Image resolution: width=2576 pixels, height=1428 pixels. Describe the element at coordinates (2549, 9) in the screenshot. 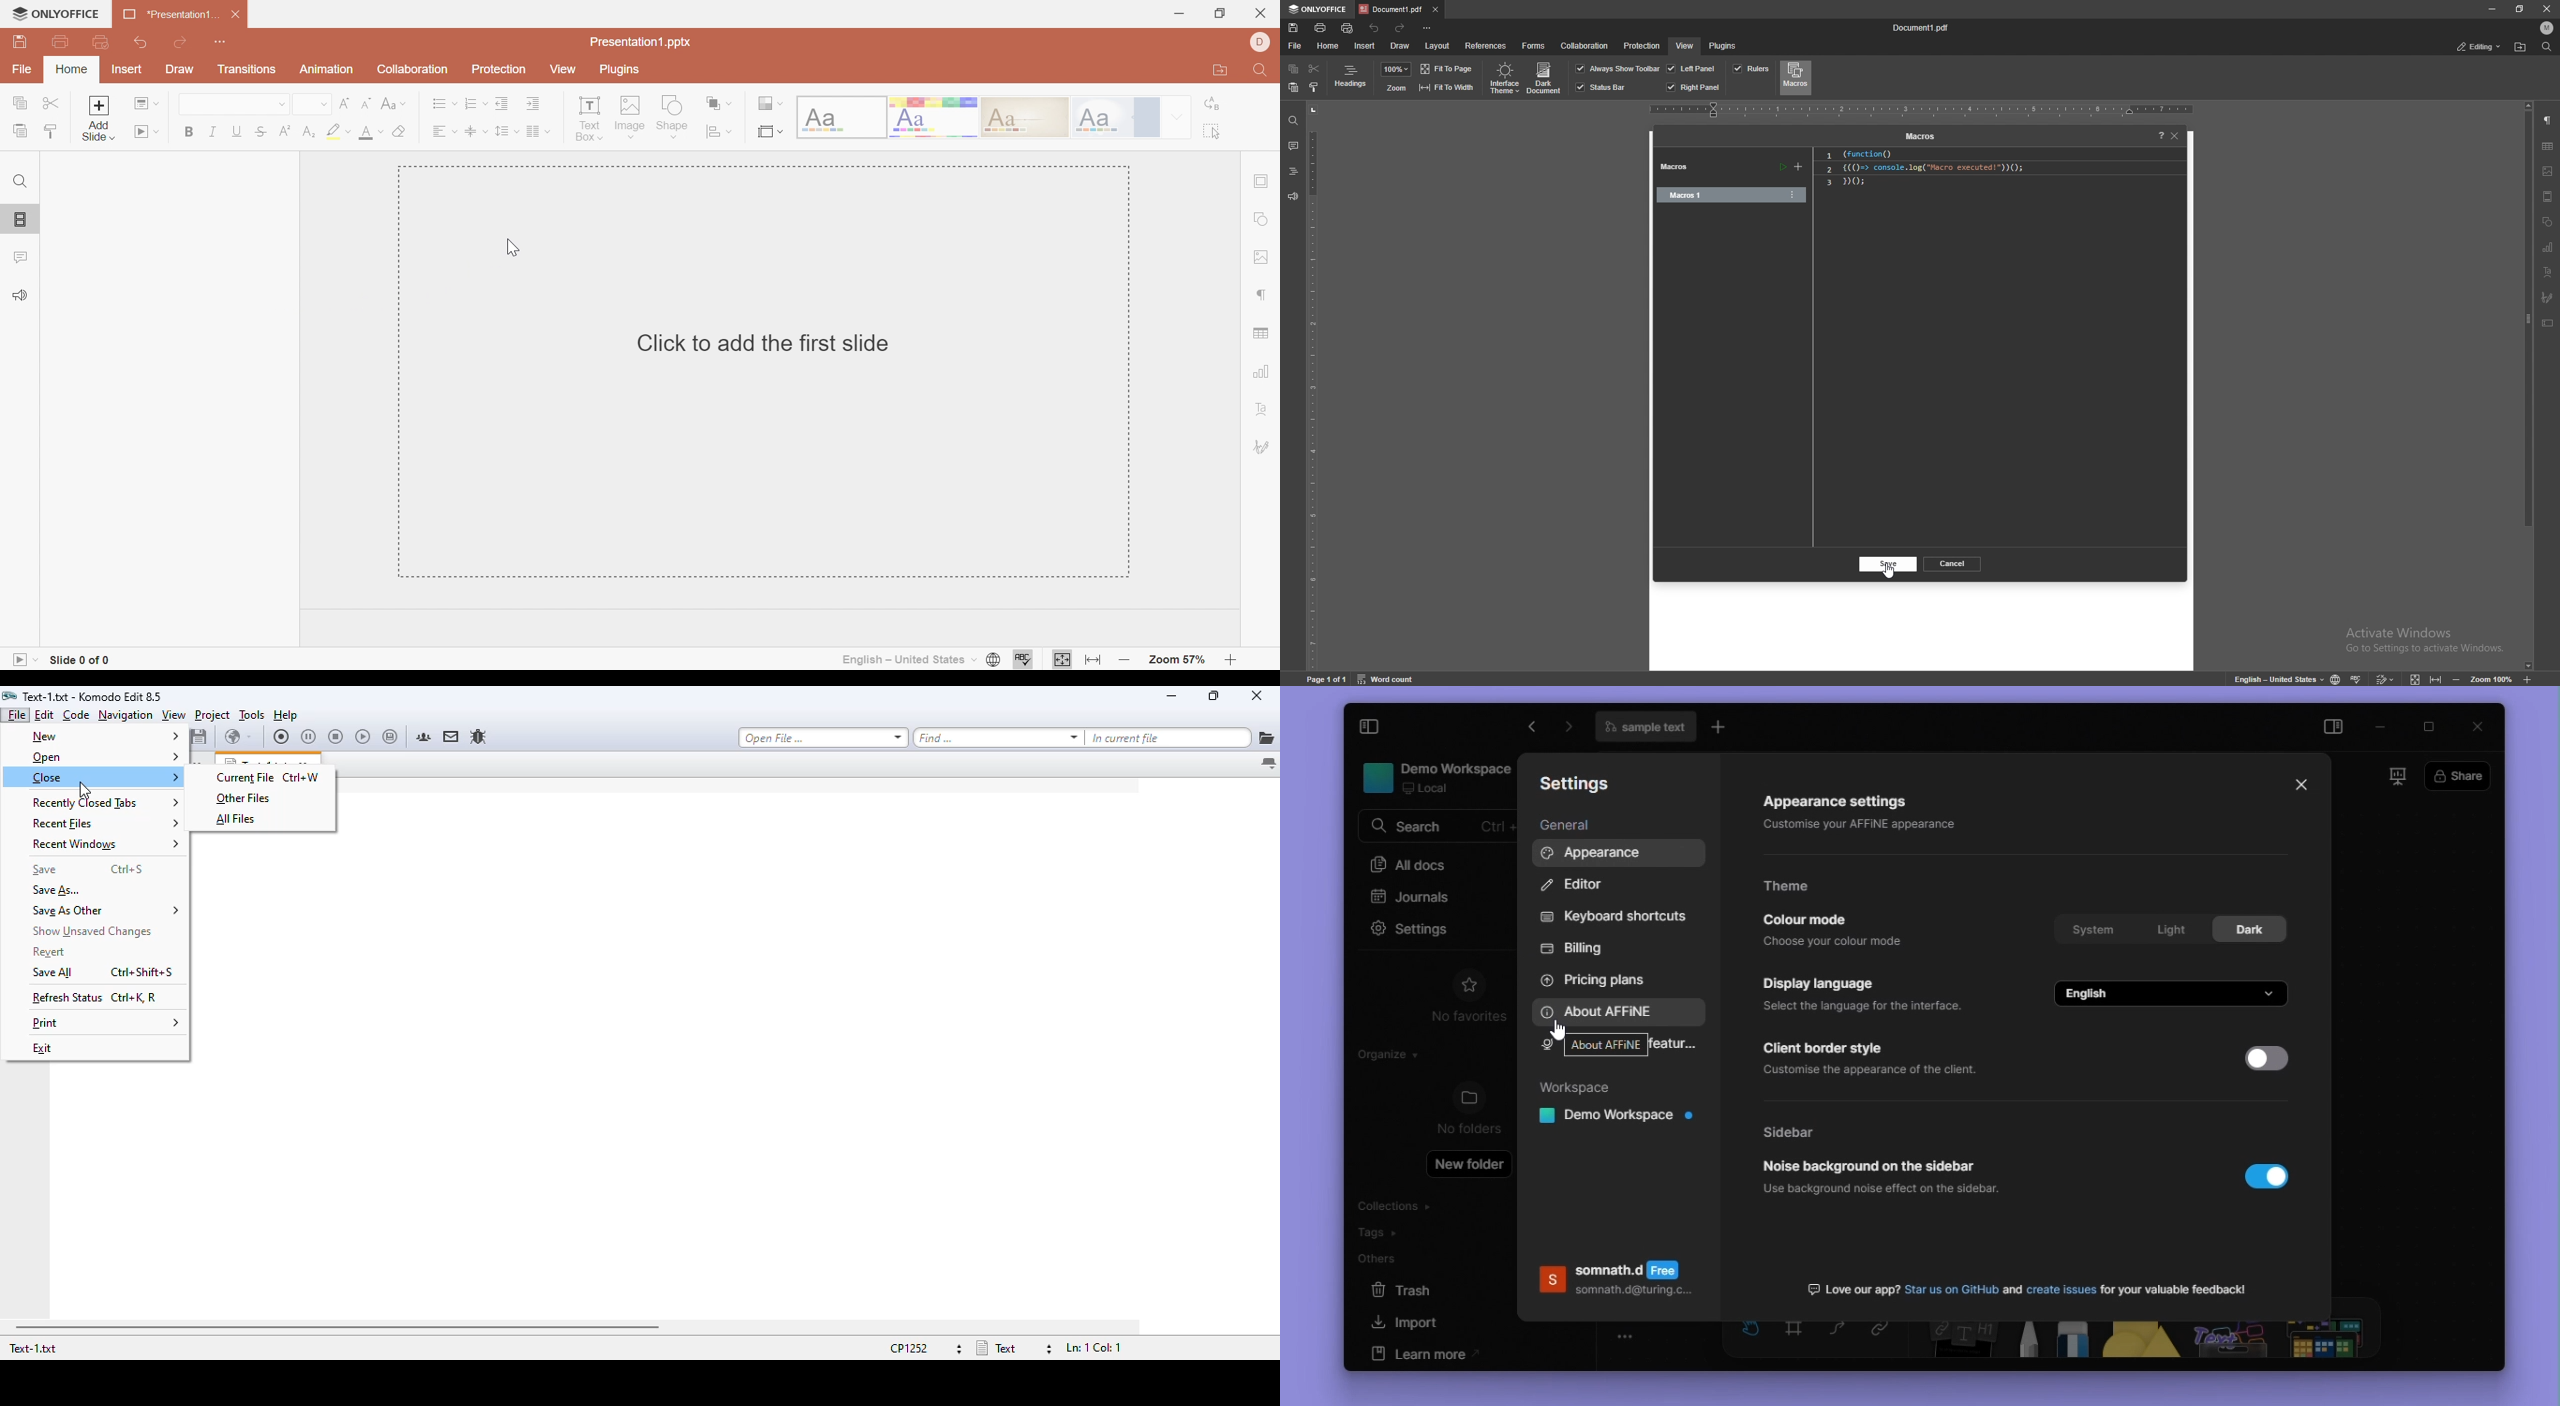

I see `close` at that location.